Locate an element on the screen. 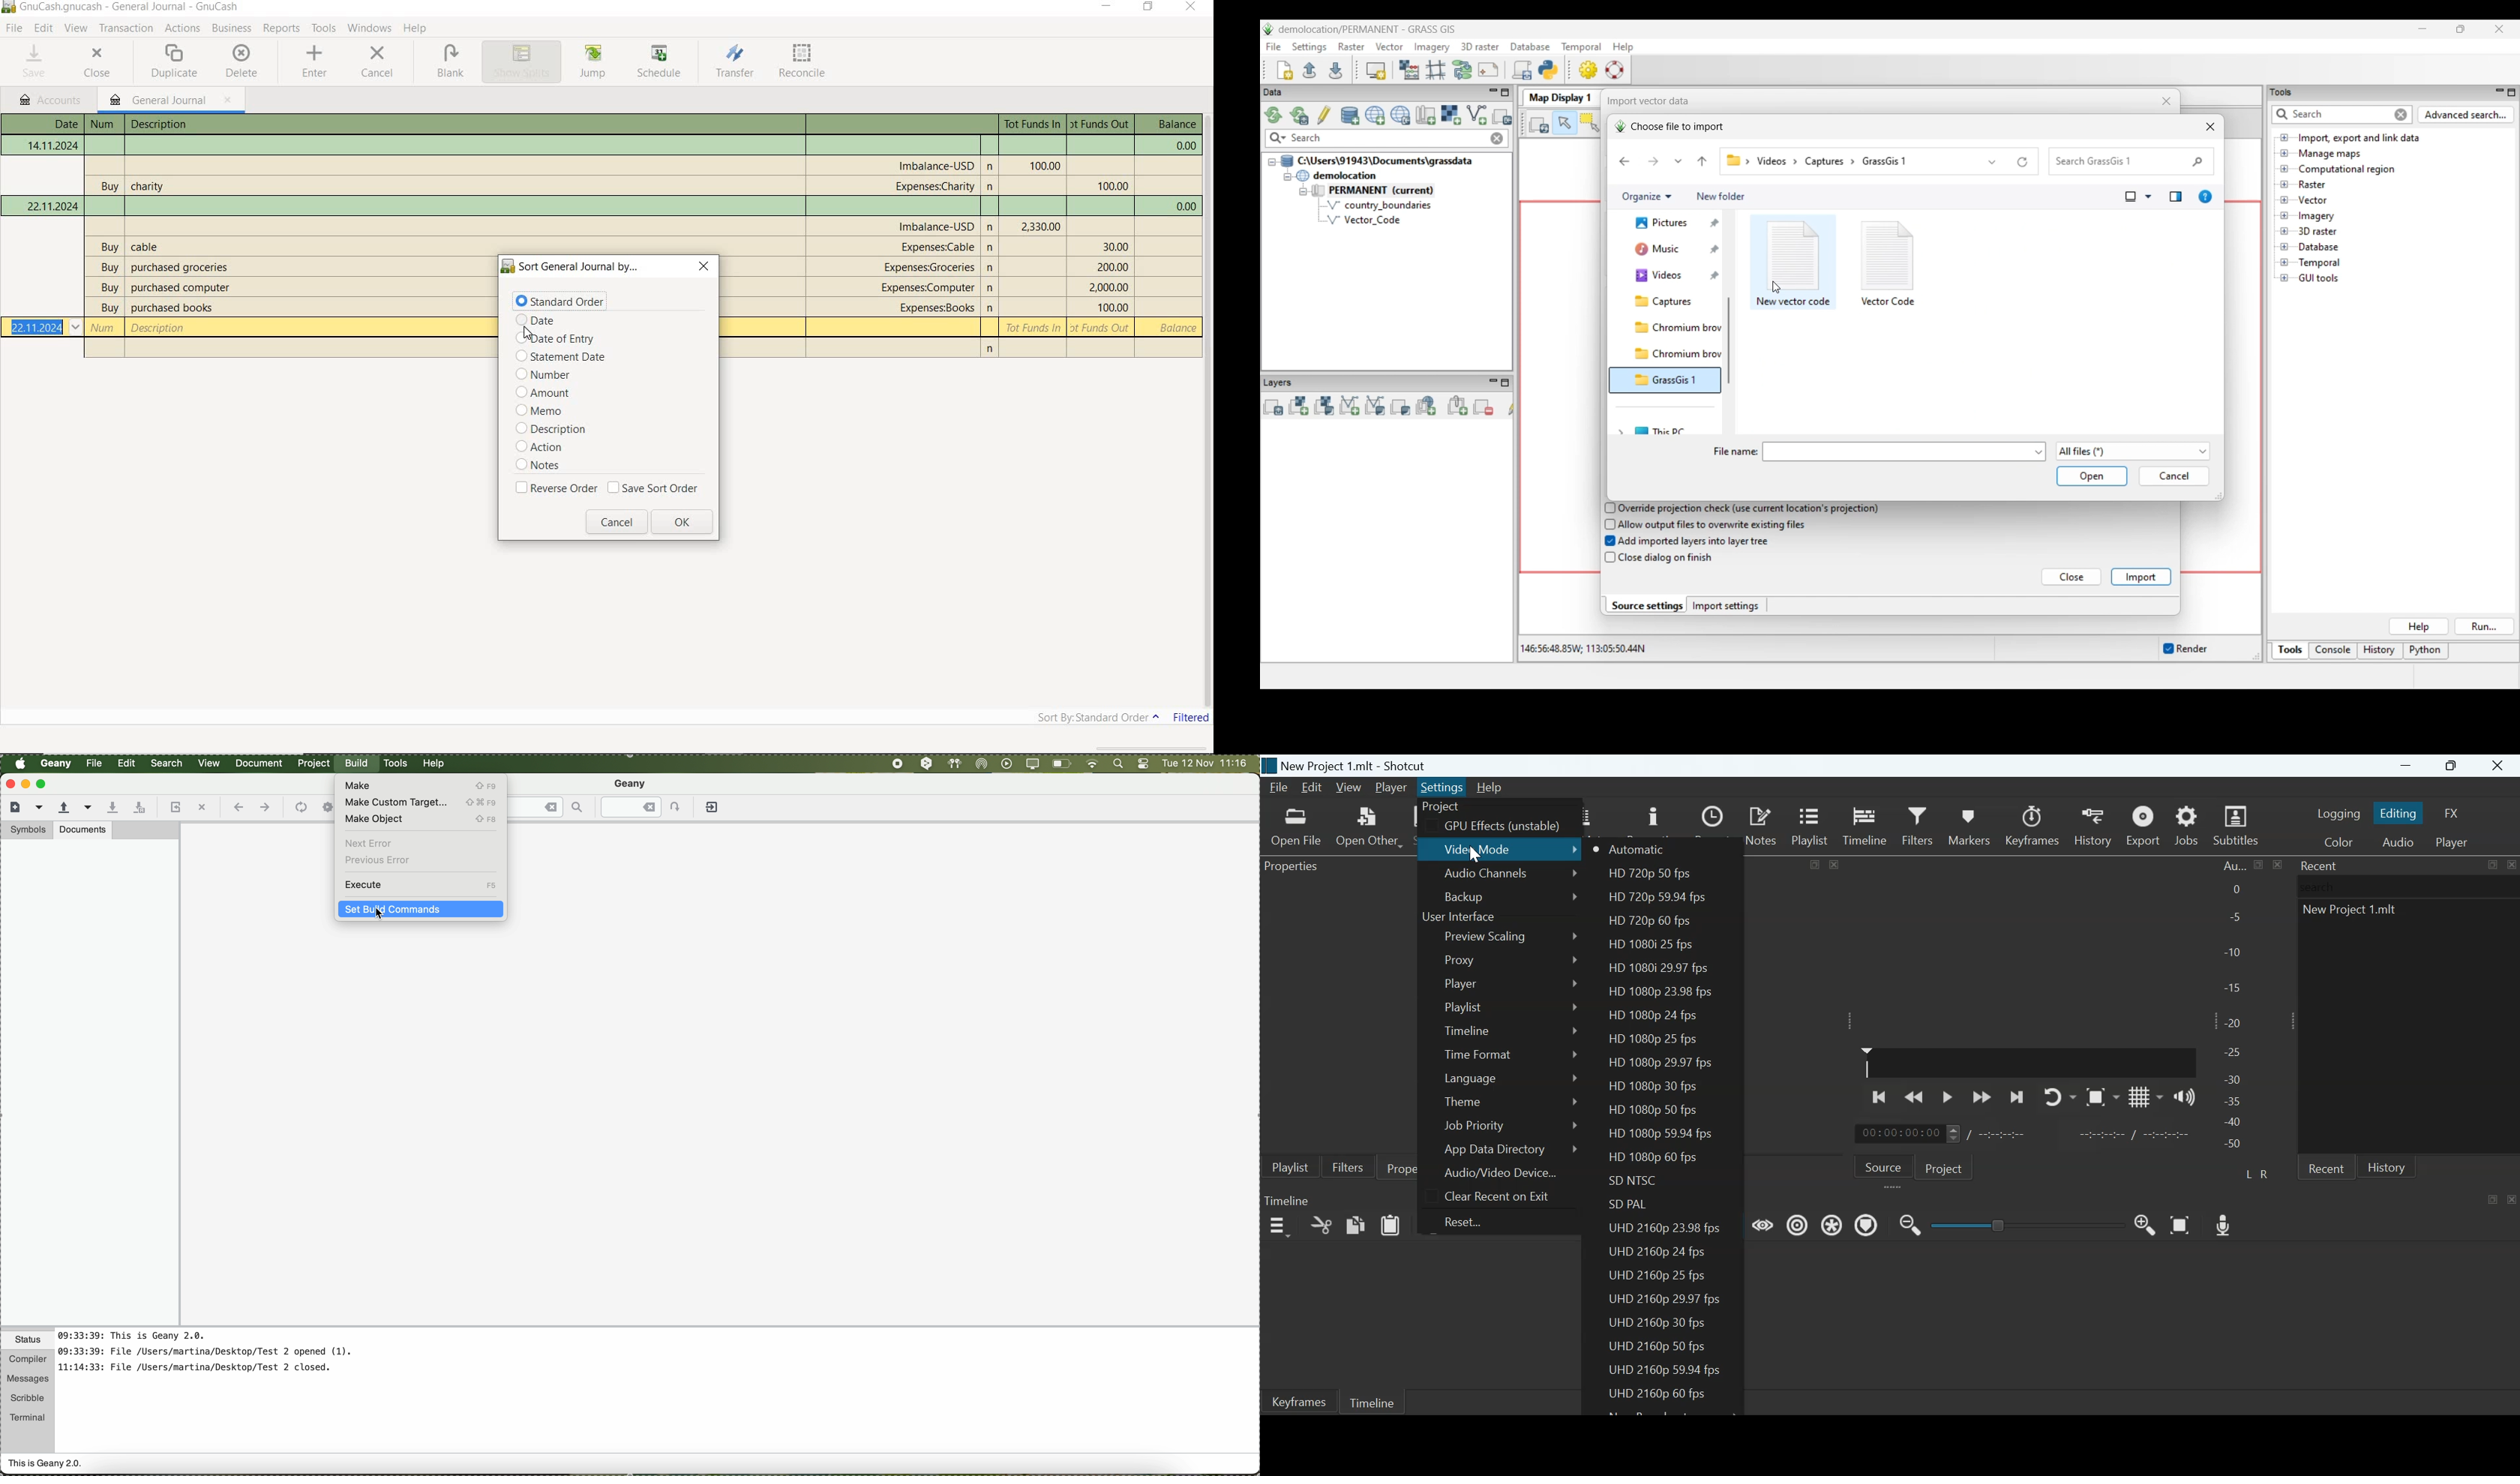 This screenshot has width=2520, height=1484. balance is located at coordinates (1176, 329).